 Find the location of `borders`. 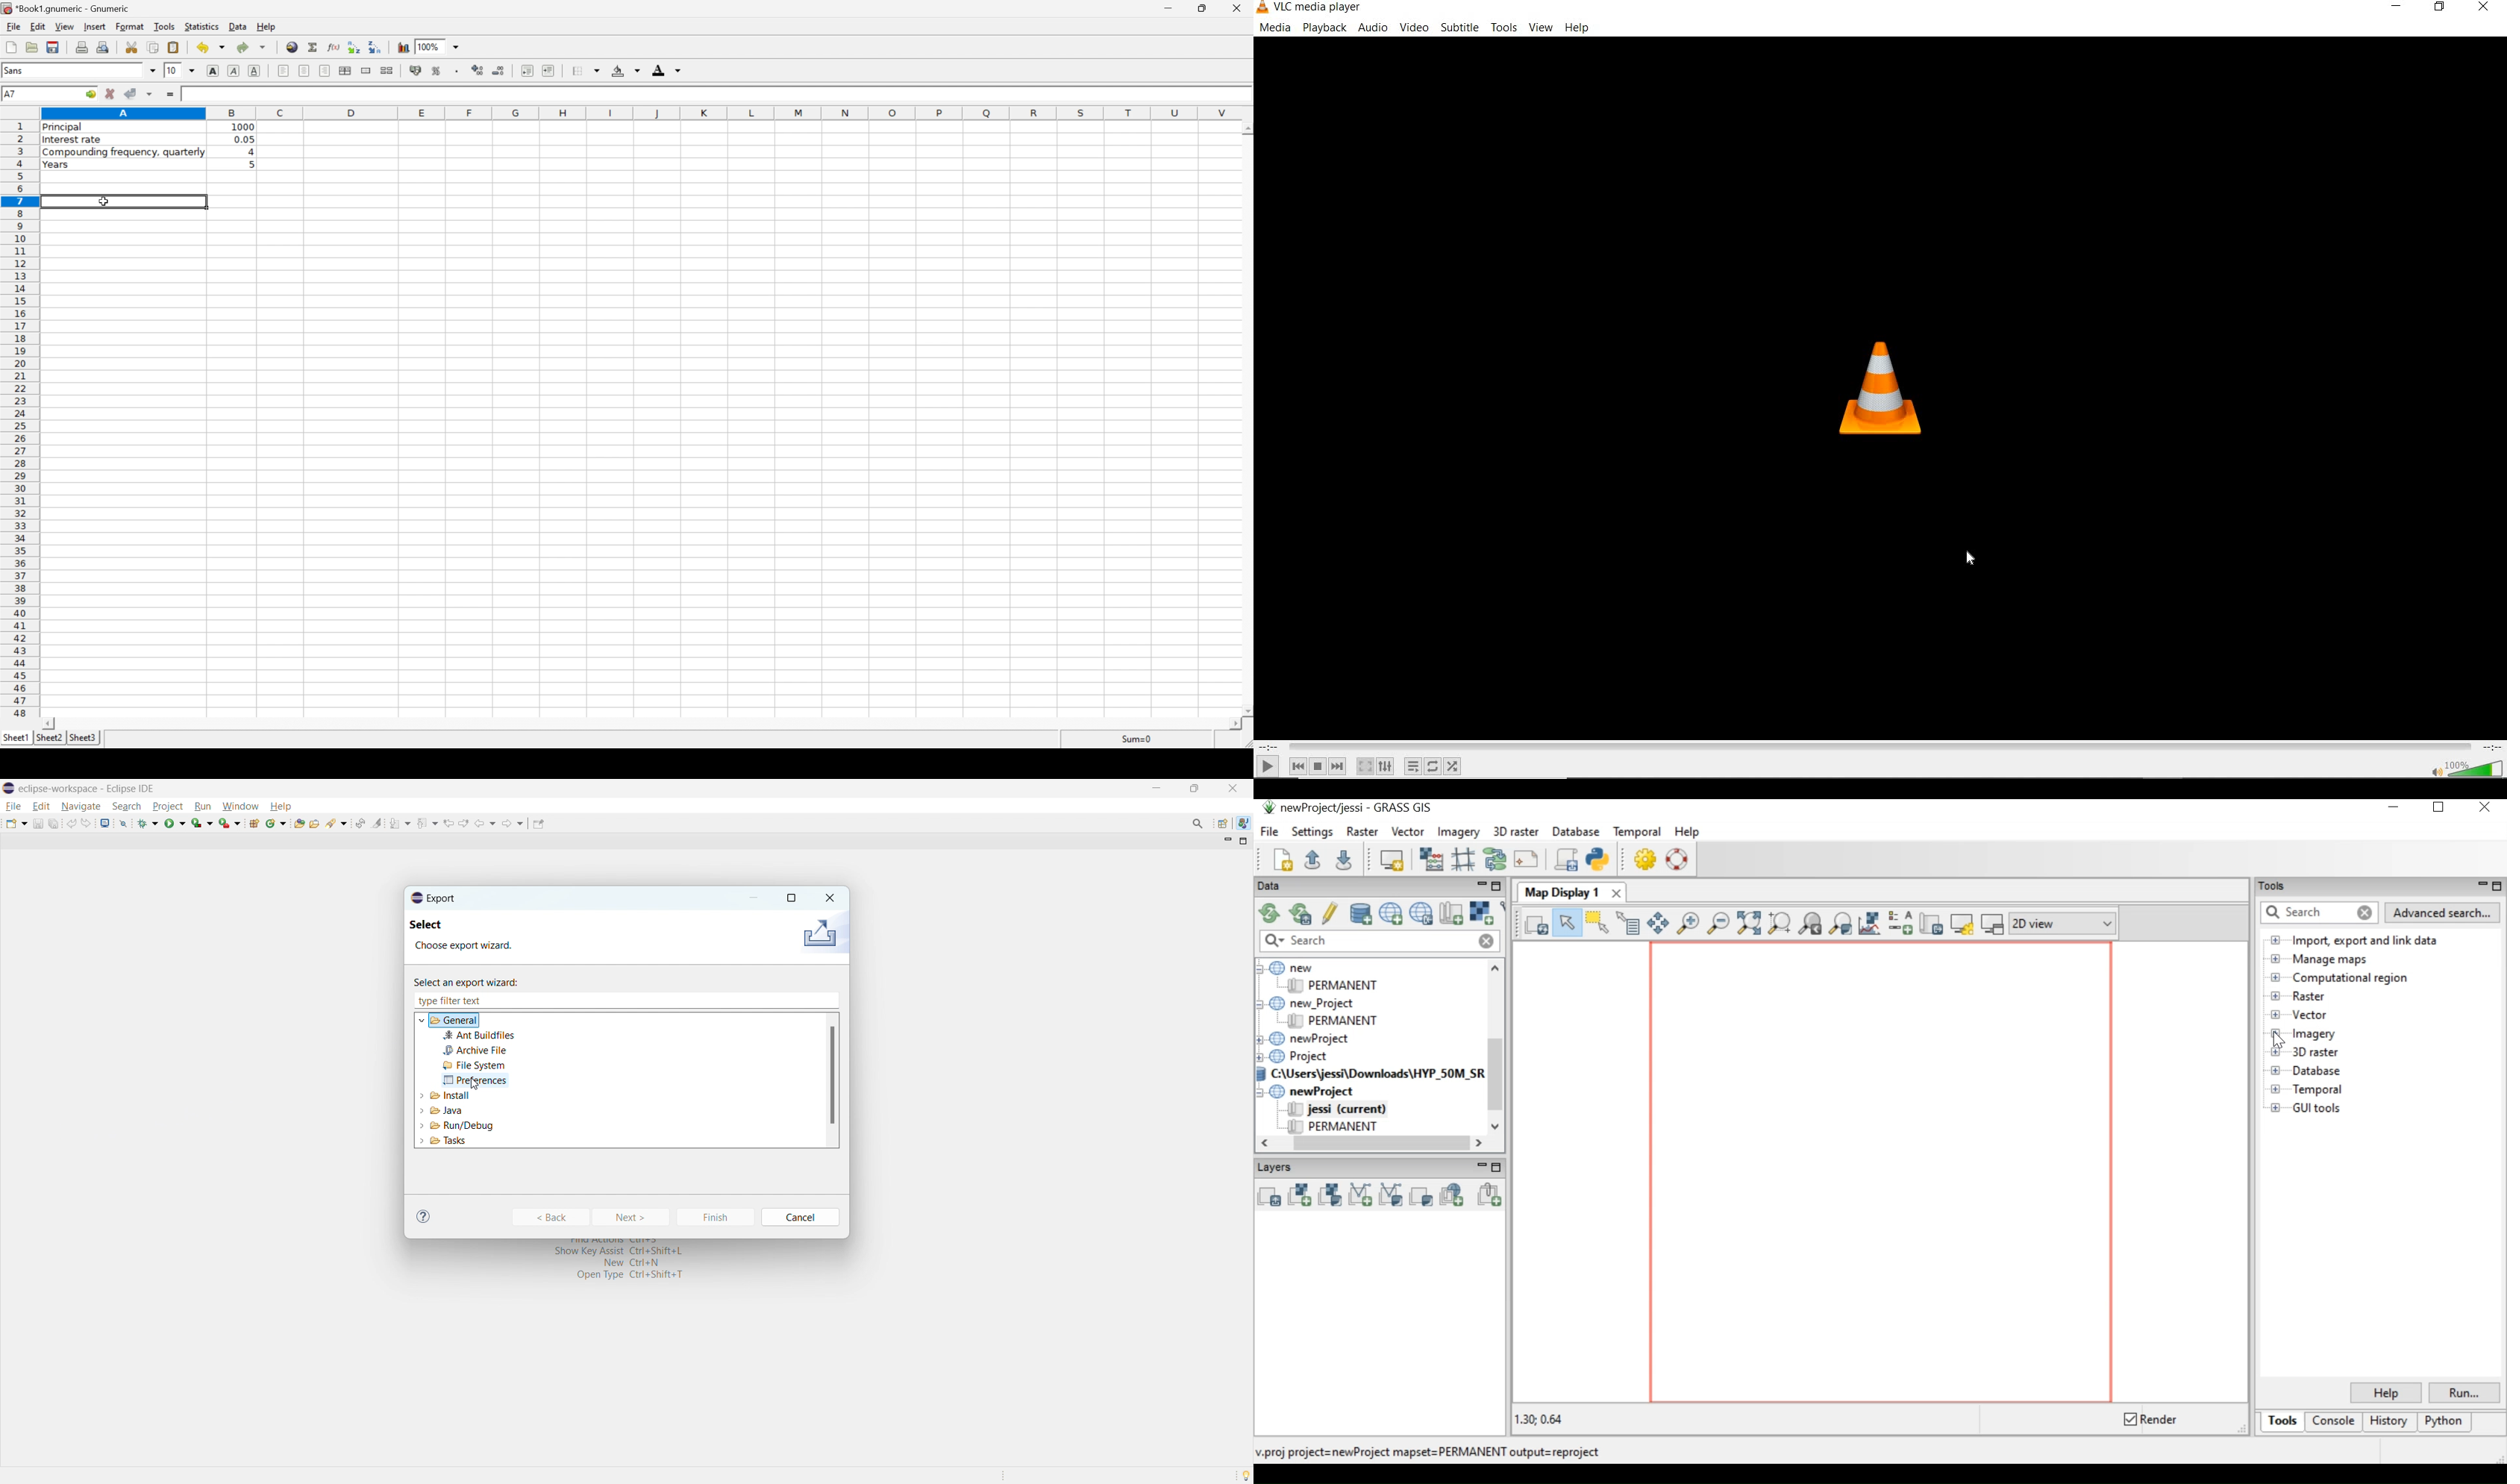

borders is located at coordinates (586, 70).